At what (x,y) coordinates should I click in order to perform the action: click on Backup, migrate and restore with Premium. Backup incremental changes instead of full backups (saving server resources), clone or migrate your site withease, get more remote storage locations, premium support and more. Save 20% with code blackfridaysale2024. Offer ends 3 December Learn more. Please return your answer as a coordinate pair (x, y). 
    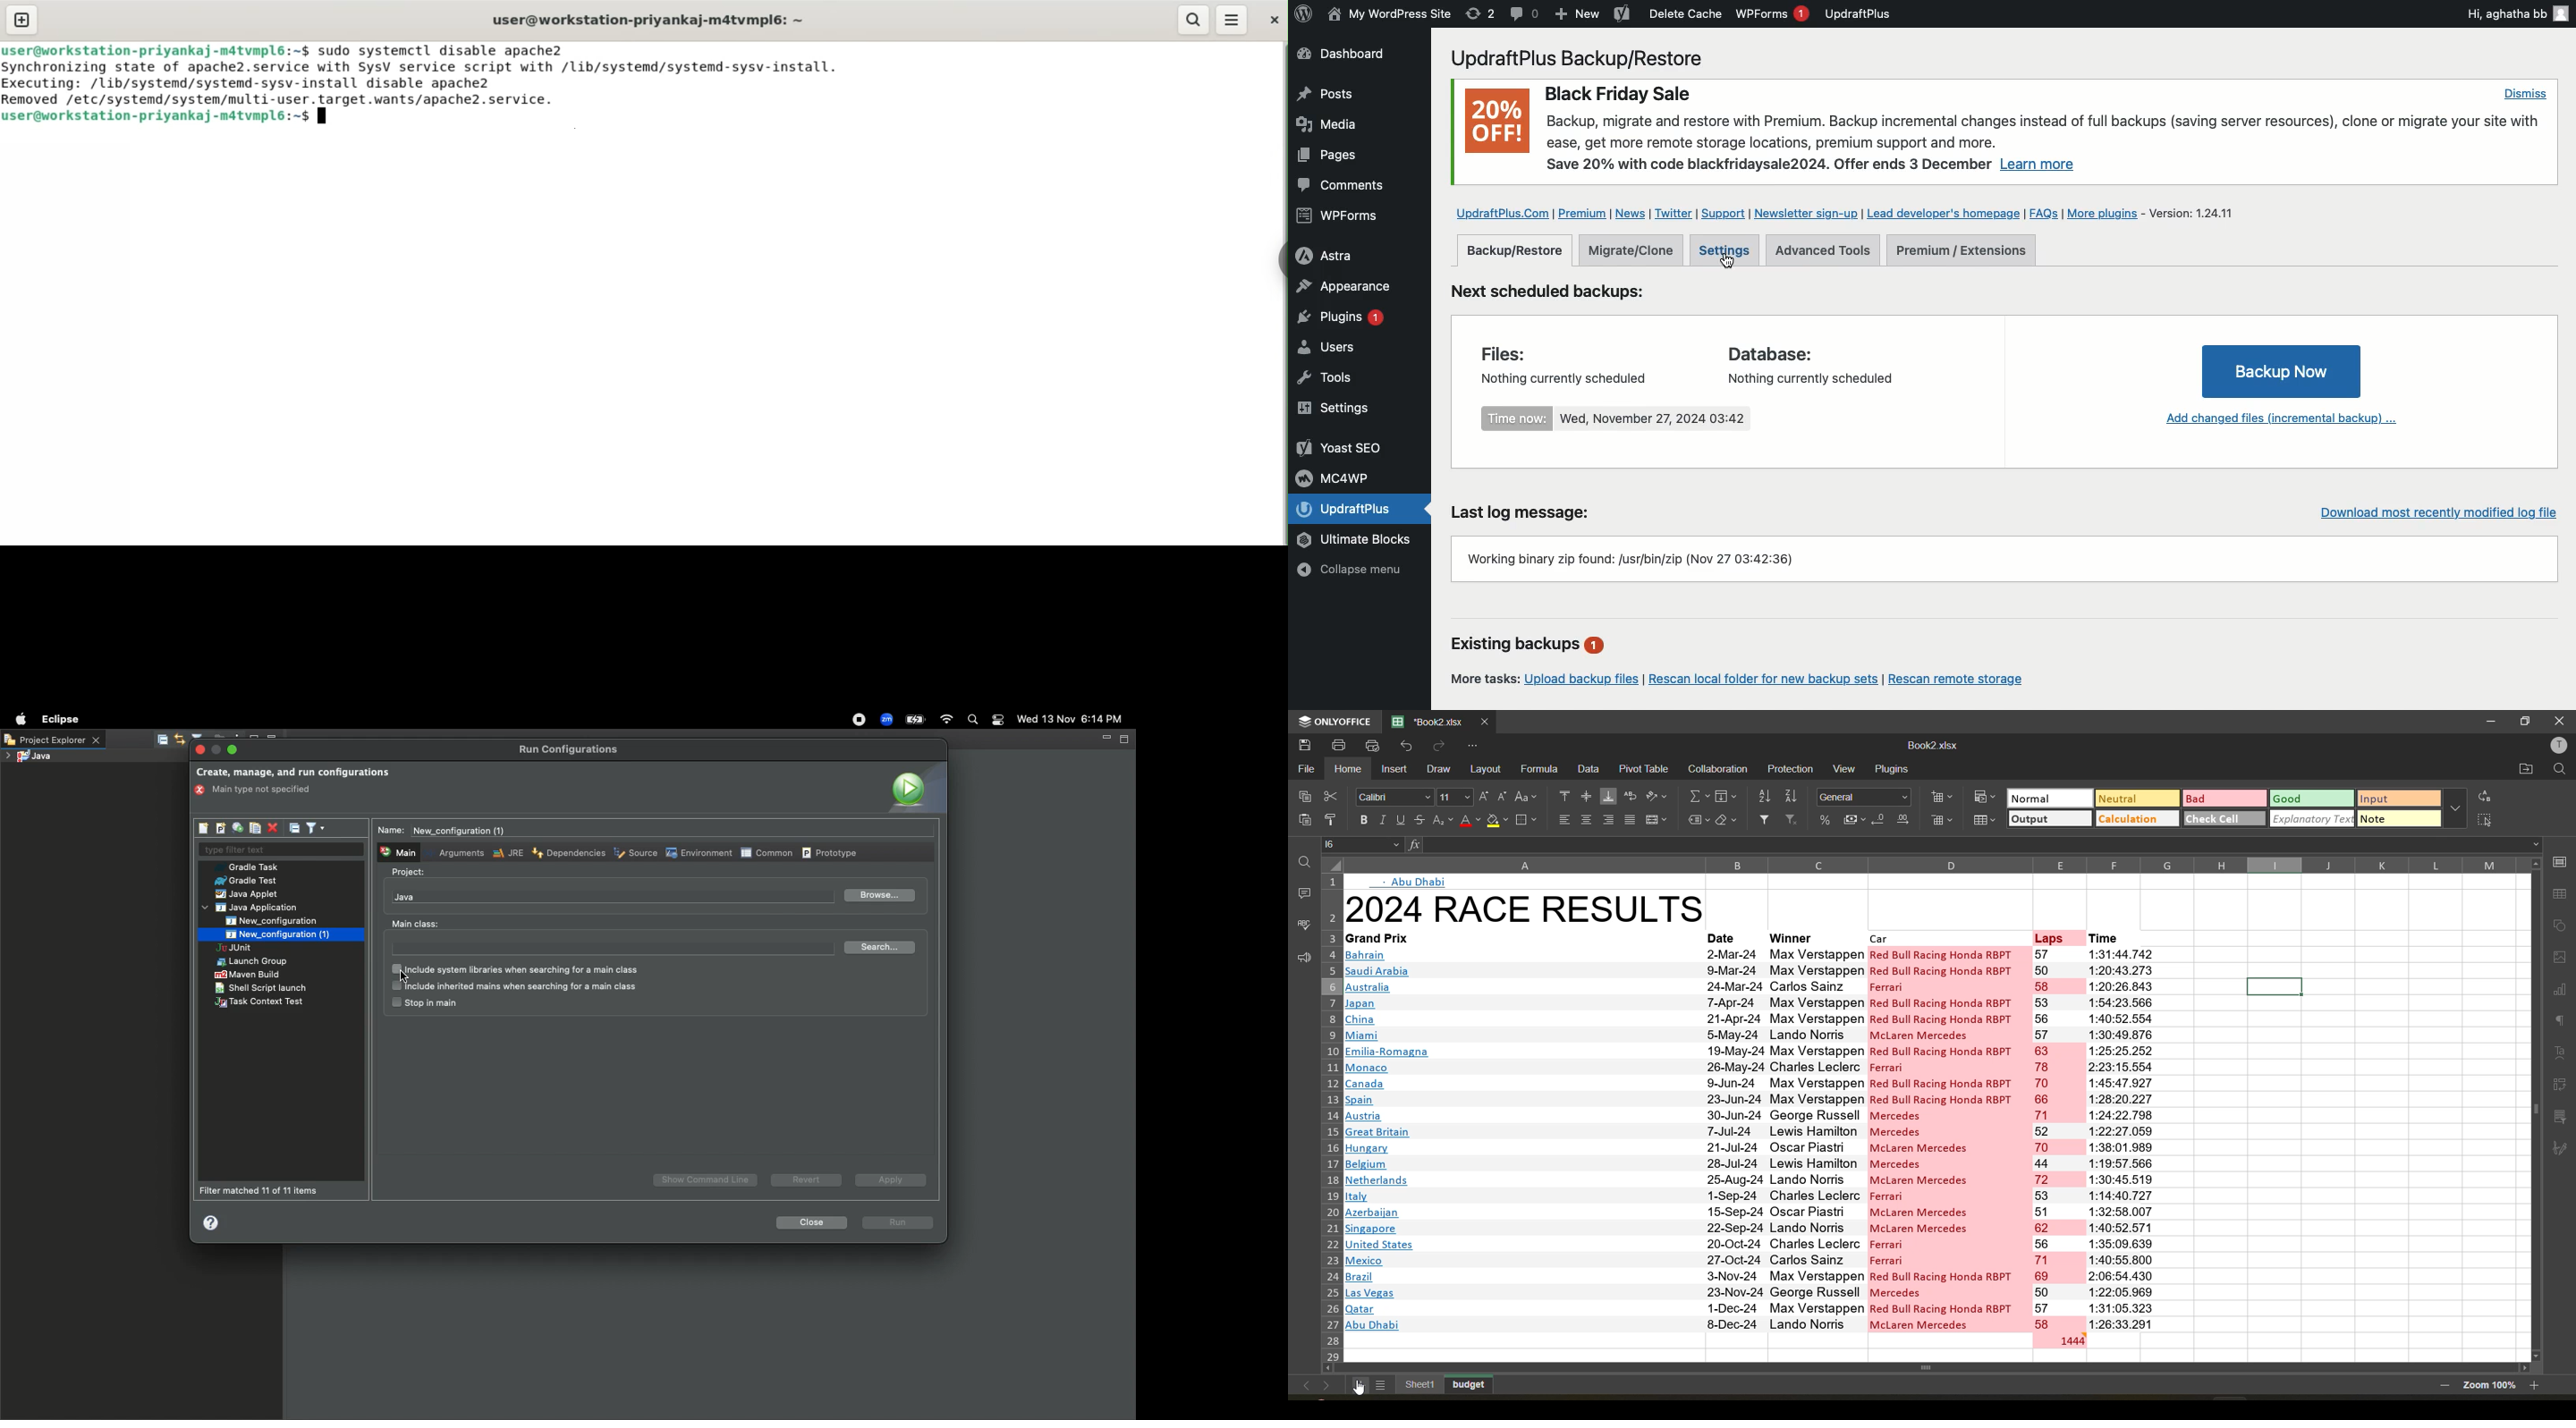
    Looking at the image, I should click on (2047, 144).